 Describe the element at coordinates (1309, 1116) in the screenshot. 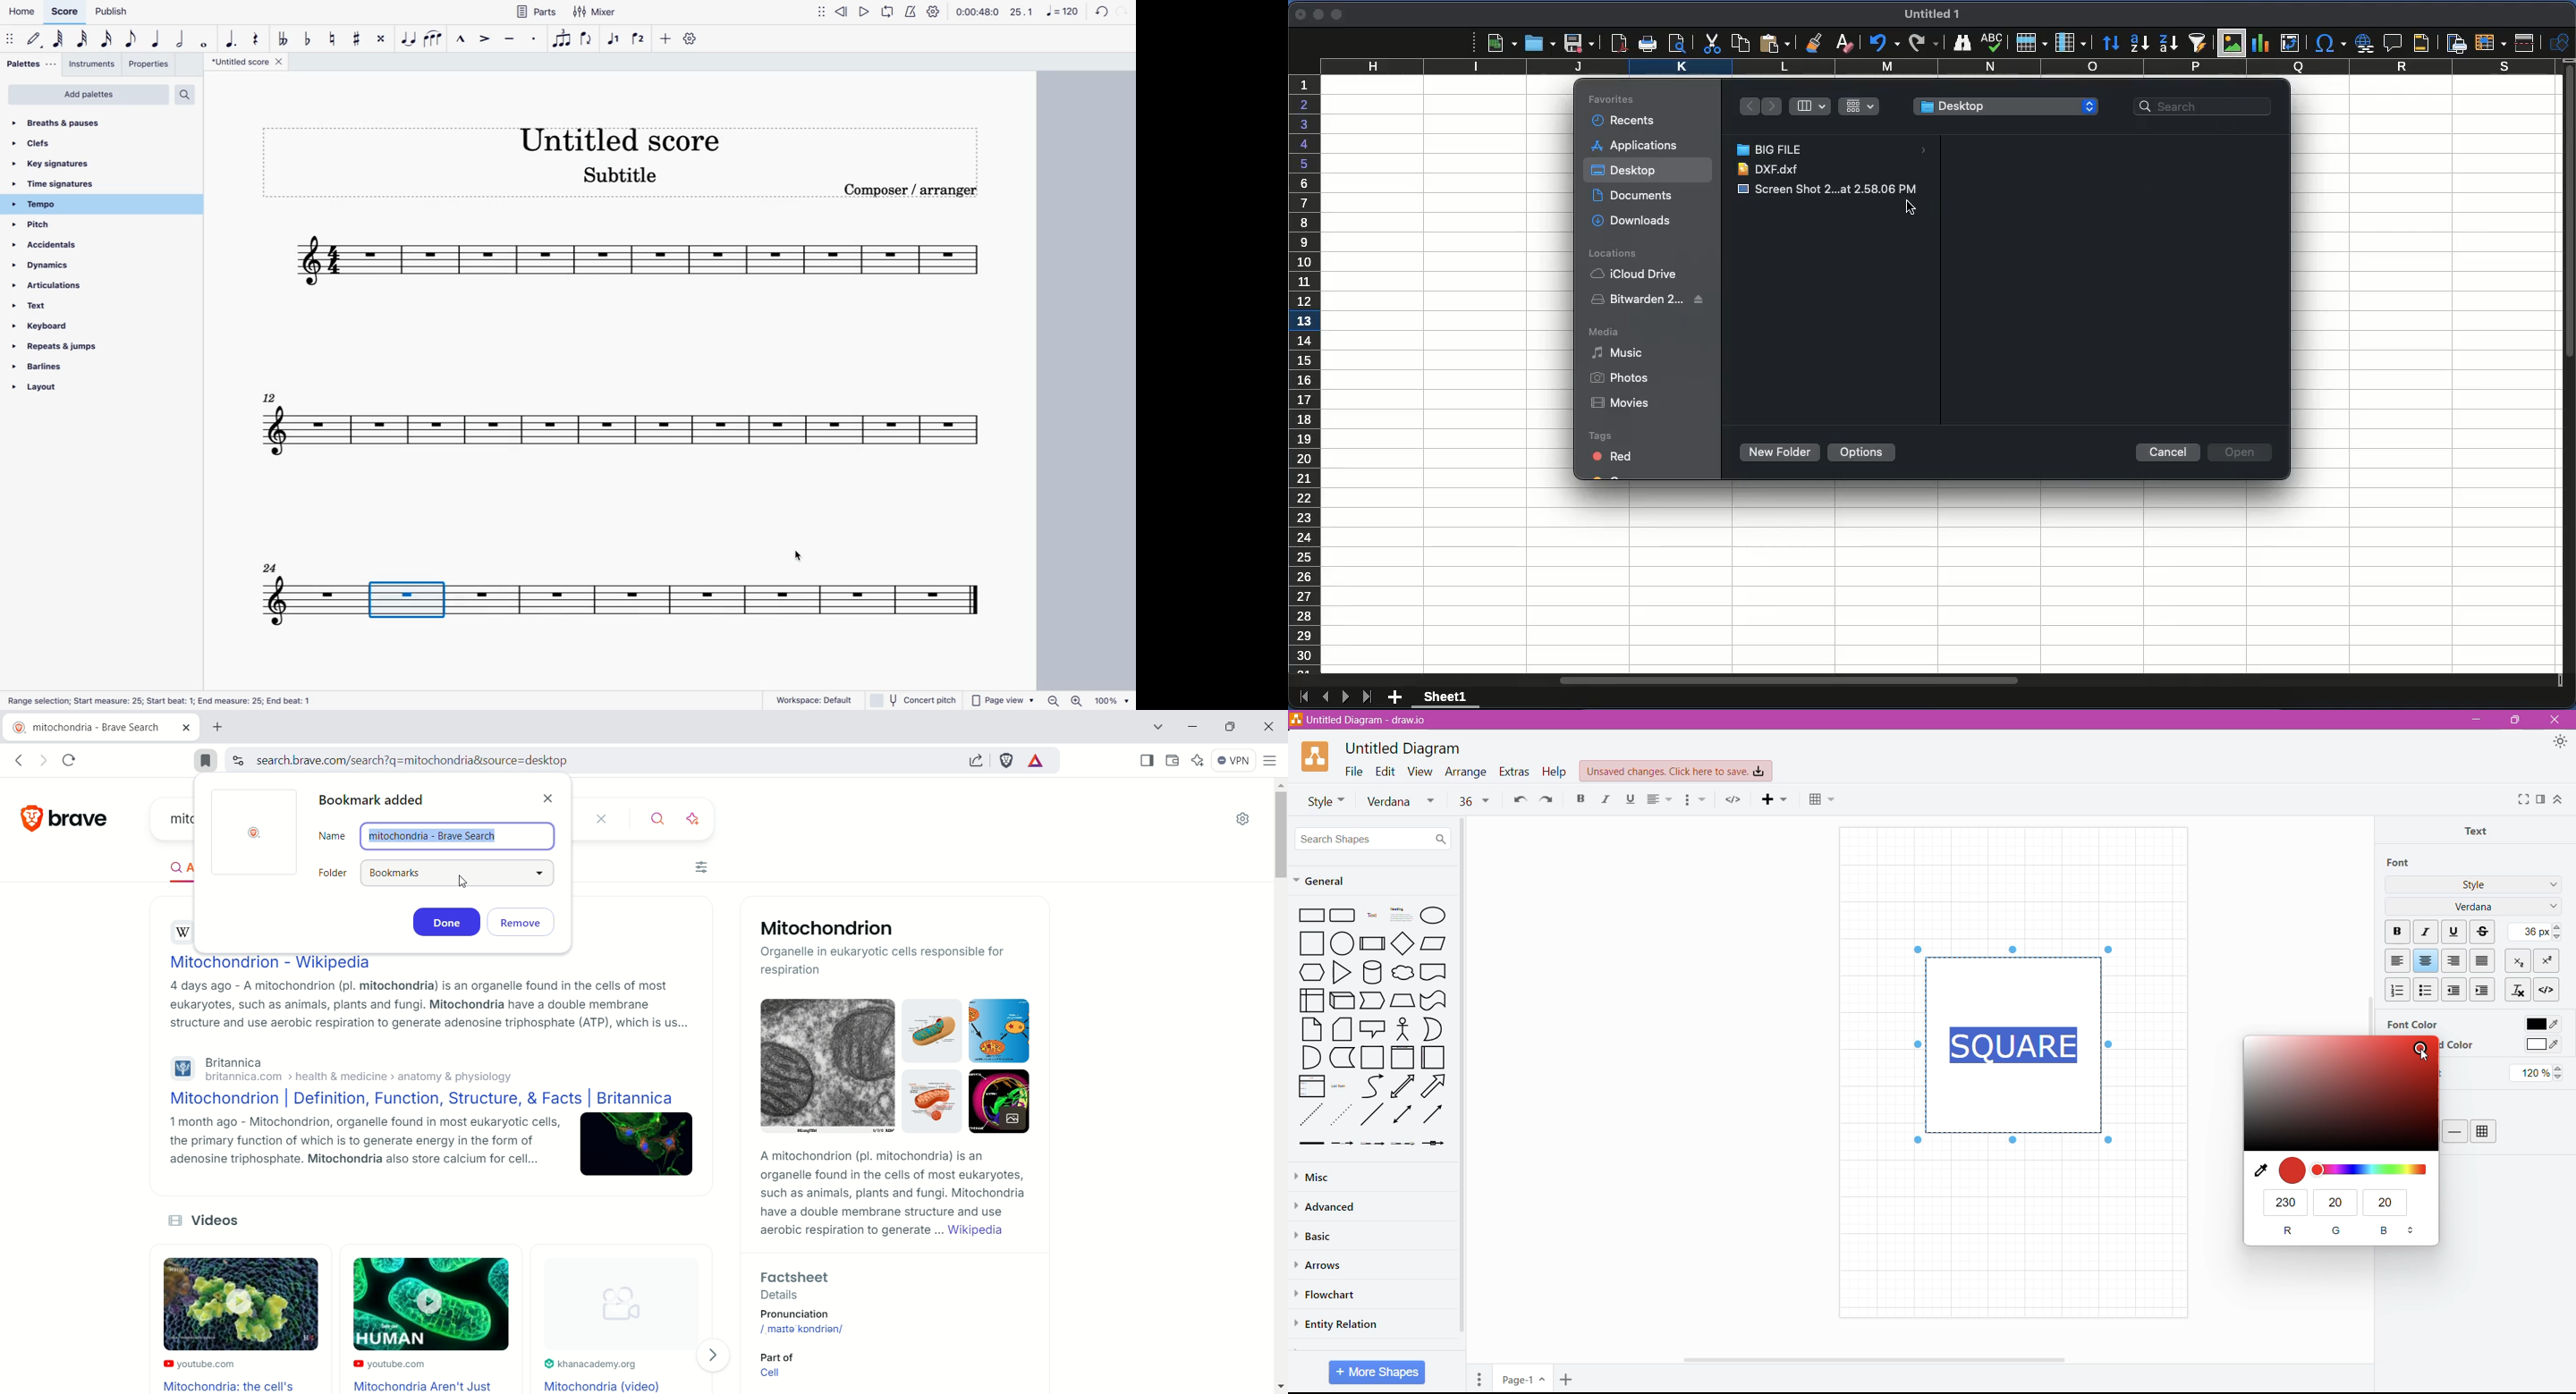

I see `Dotted Line` at that location.